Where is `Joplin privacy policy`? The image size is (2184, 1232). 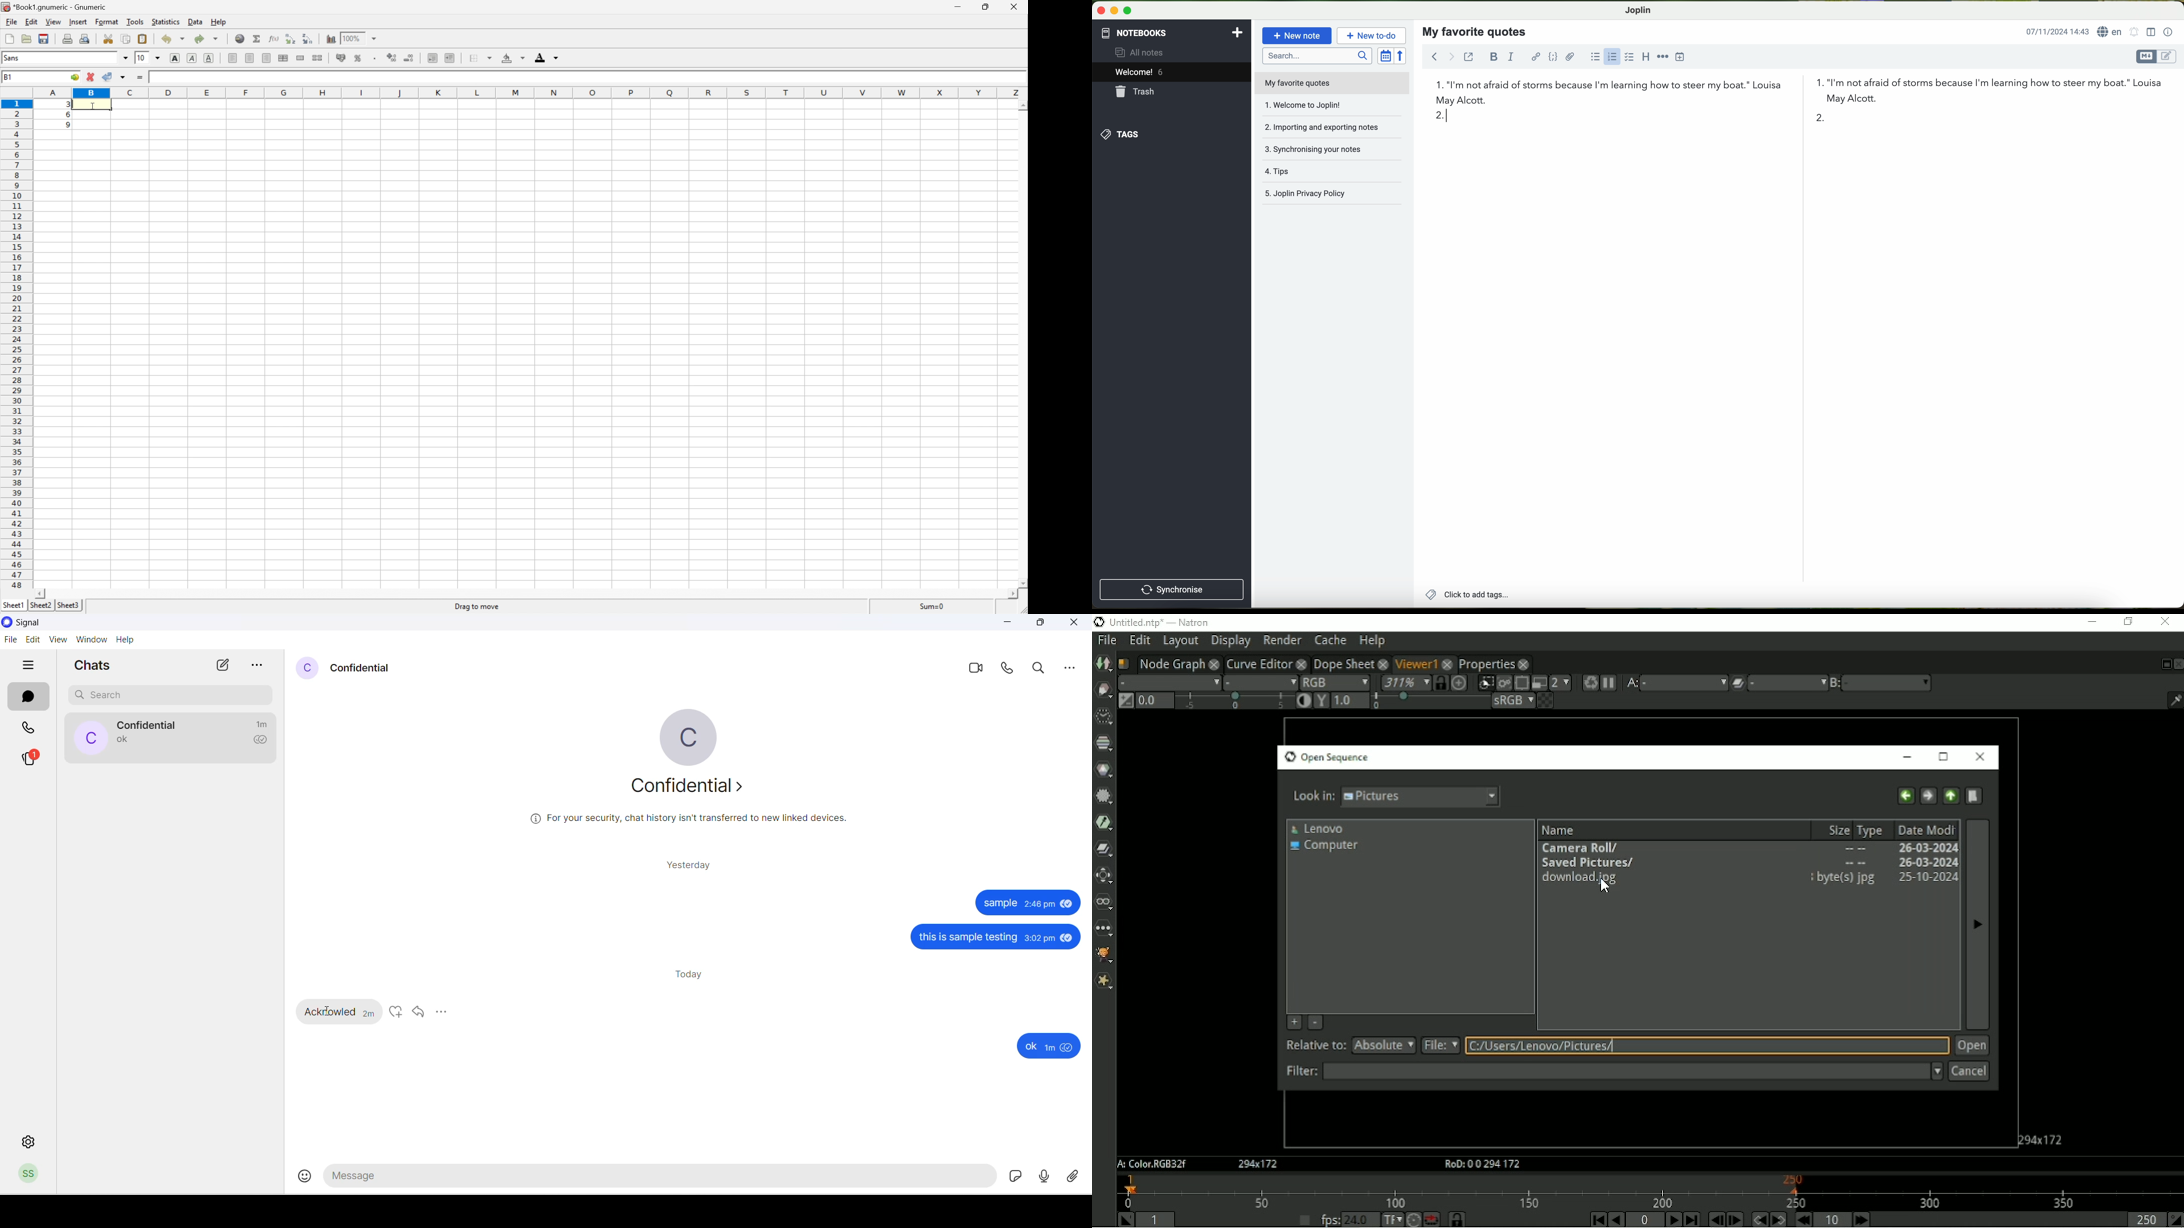 Joplin privacy policy is located at coordinates (1328, 194).